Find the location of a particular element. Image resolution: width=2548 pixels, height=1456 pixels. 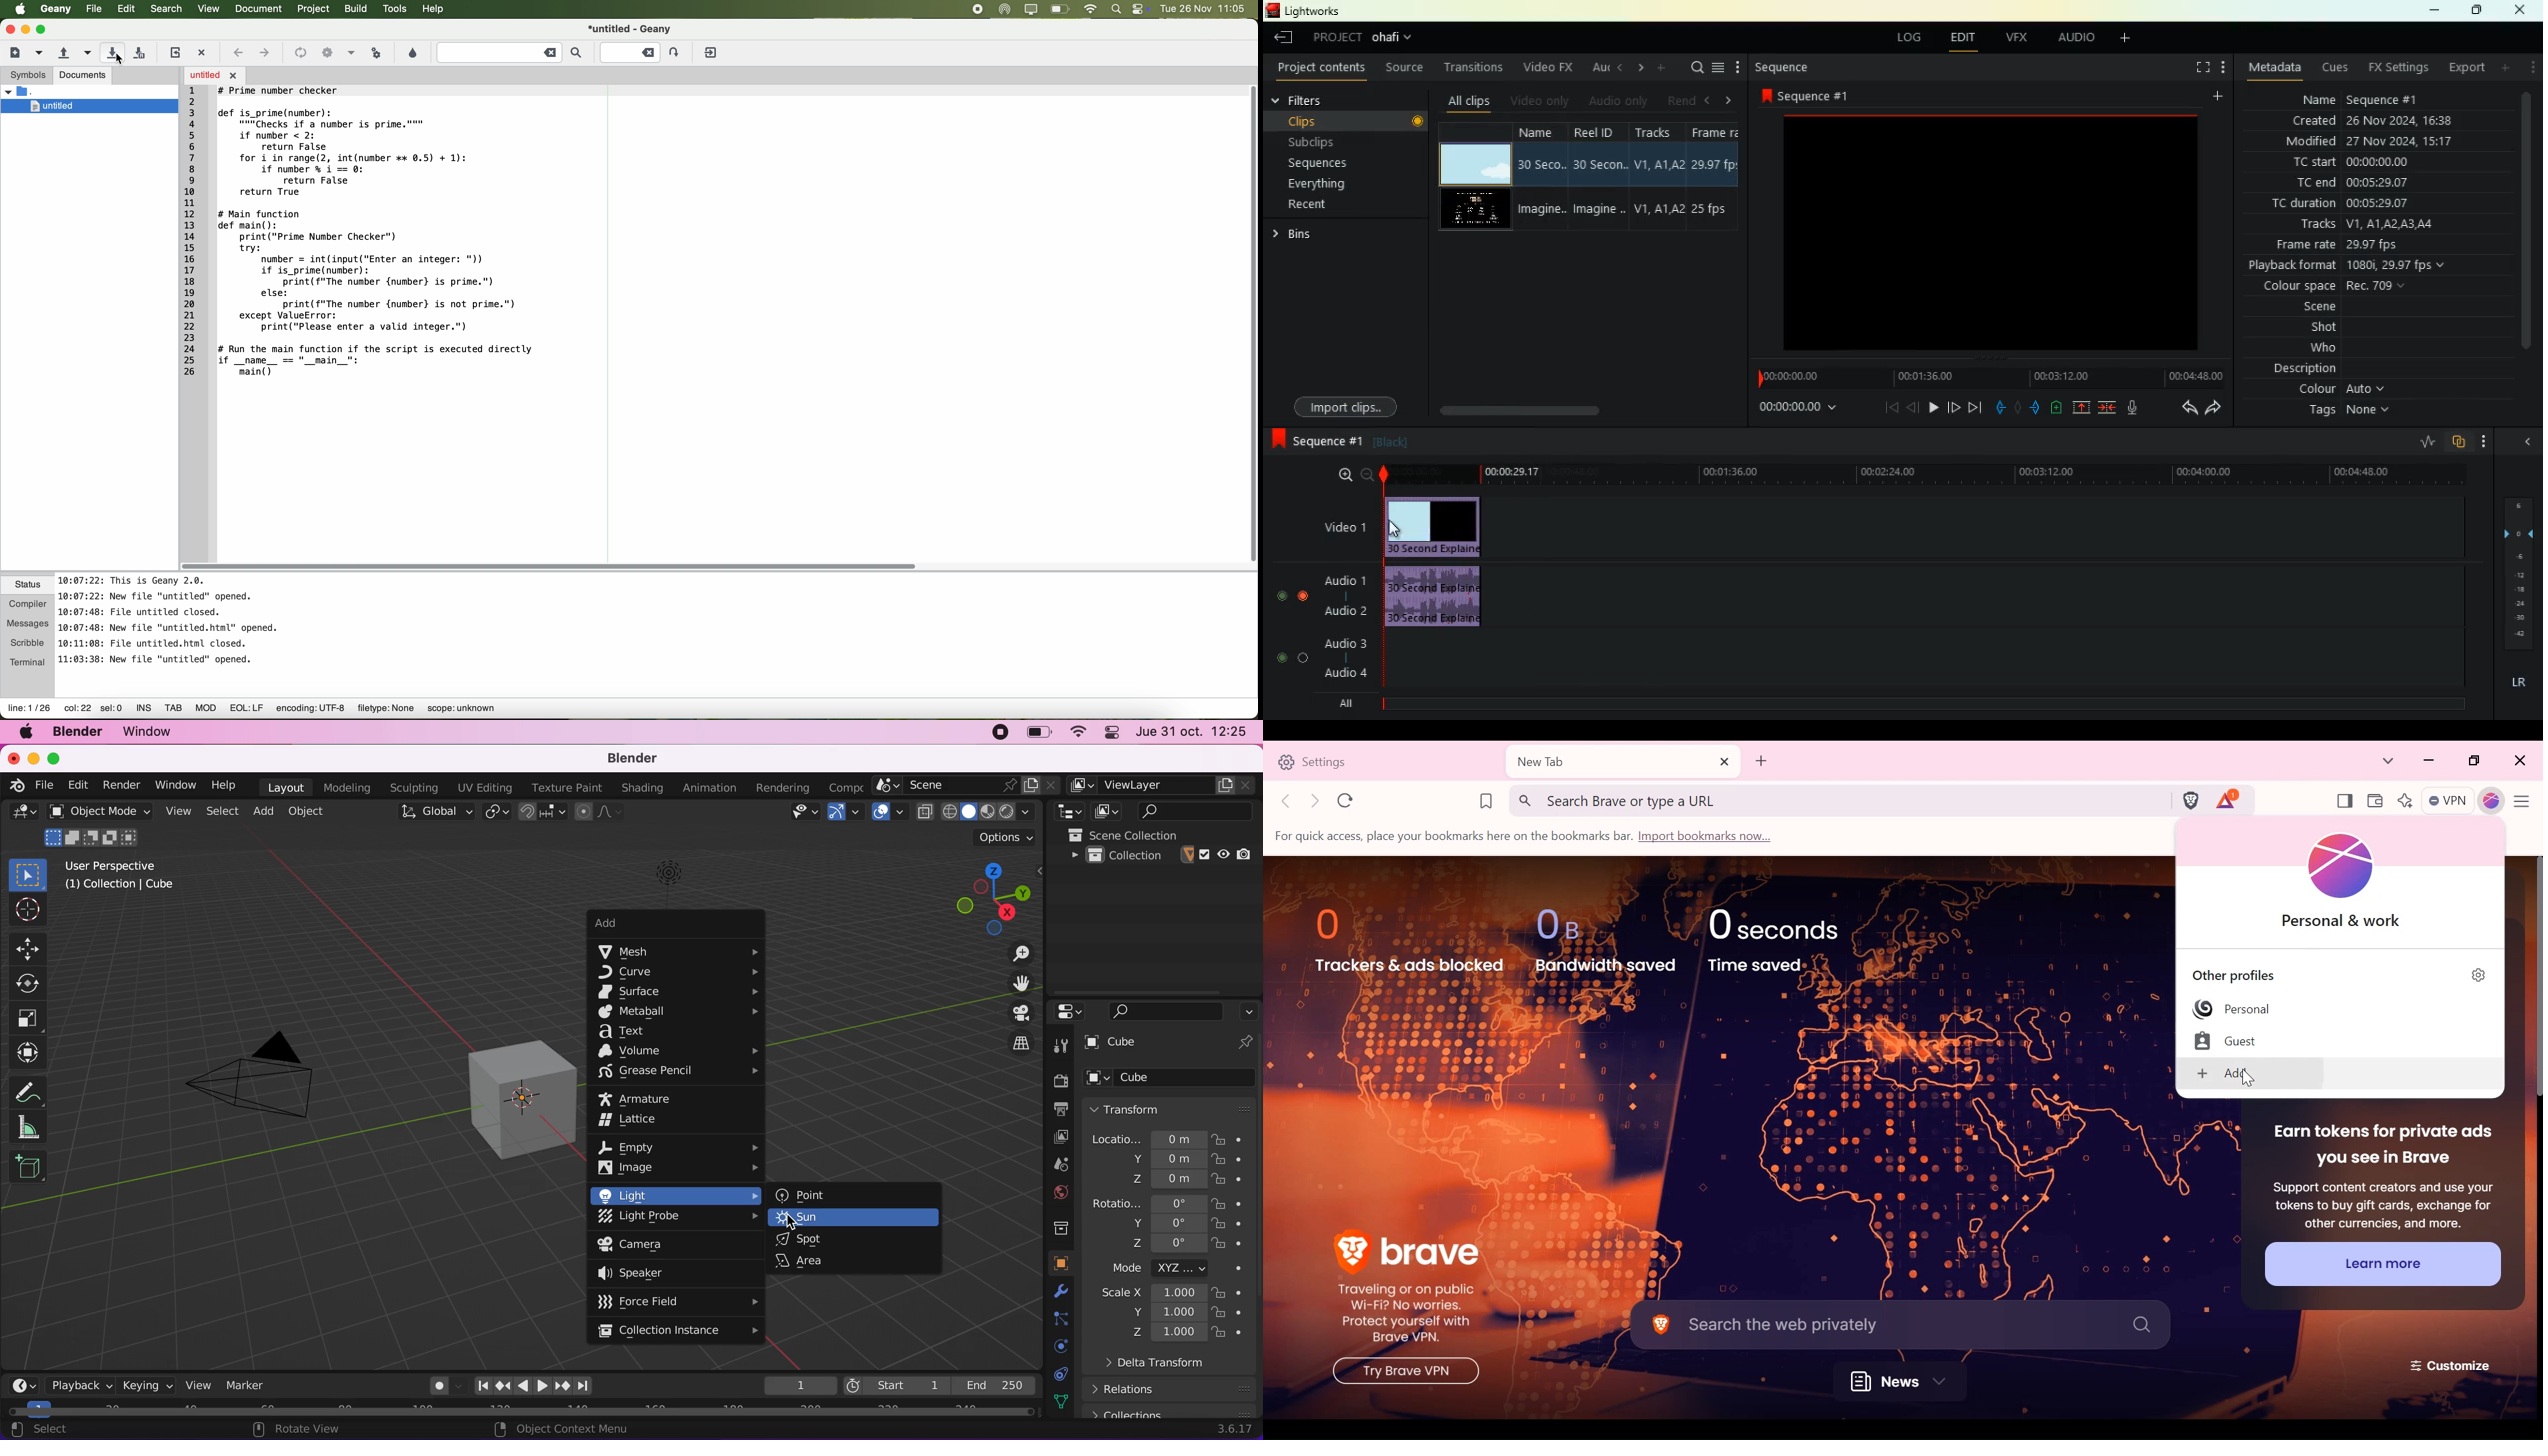

add cube is located at coordinates (29, 1167).